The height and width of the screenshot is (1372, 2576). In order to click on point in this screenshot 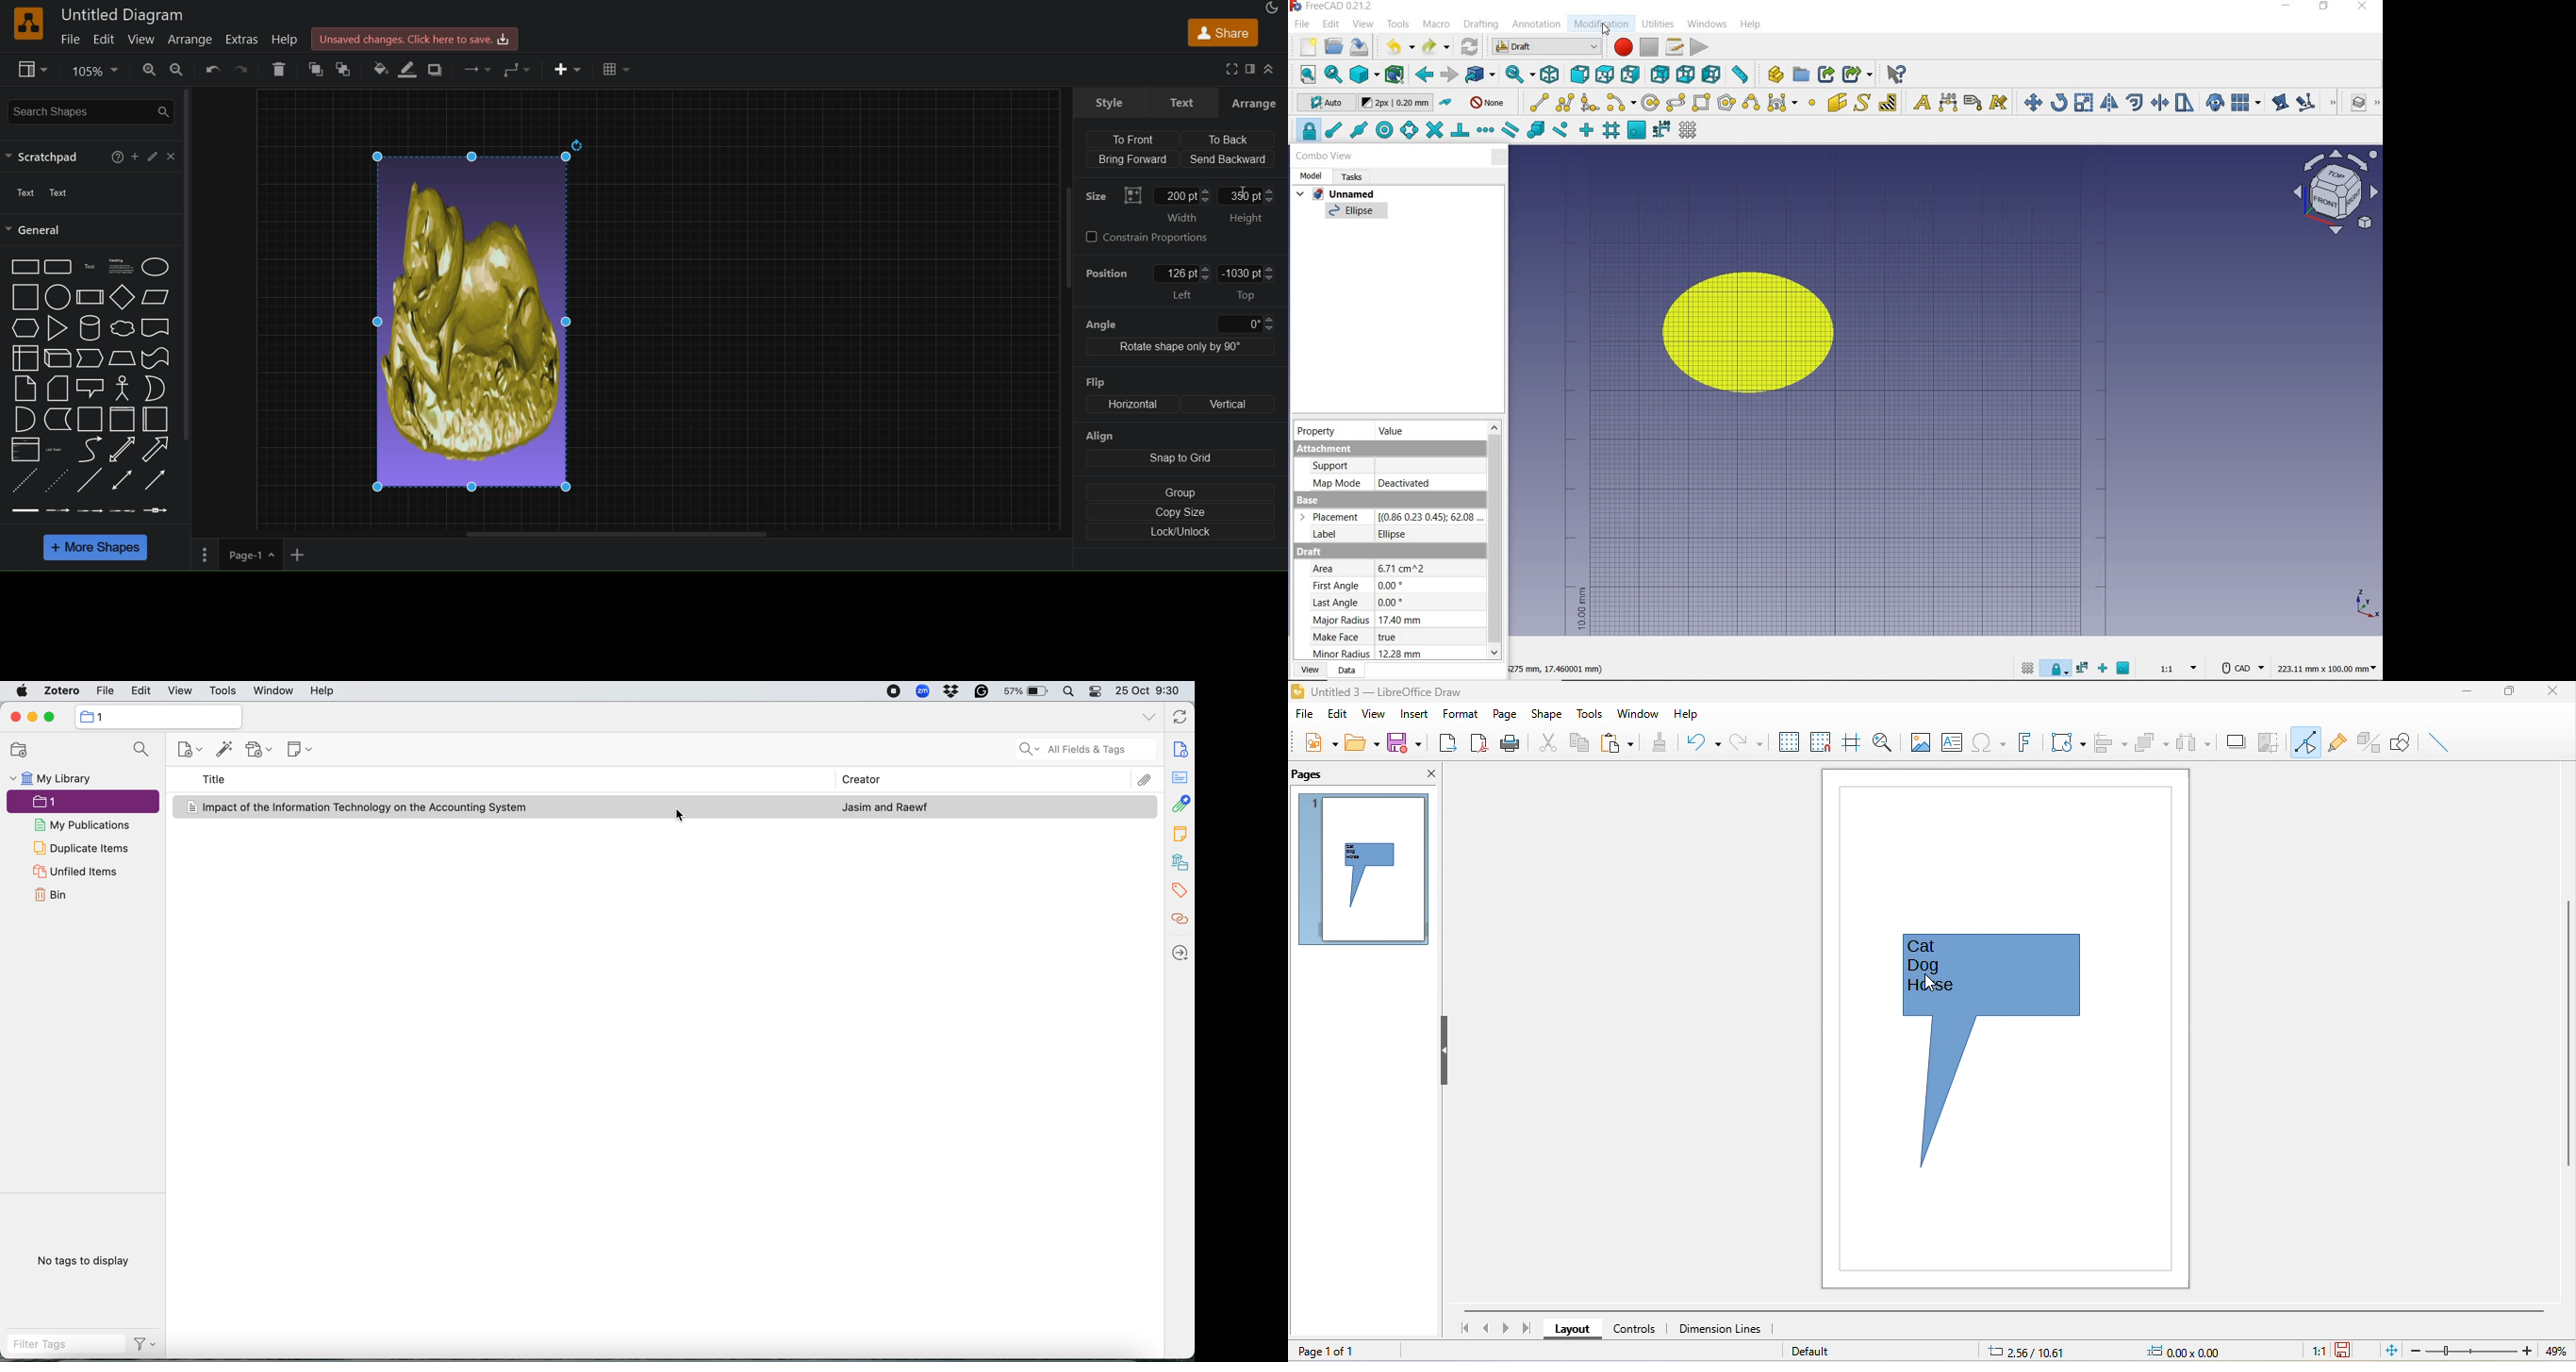, I will do `click(1813, 102)`.